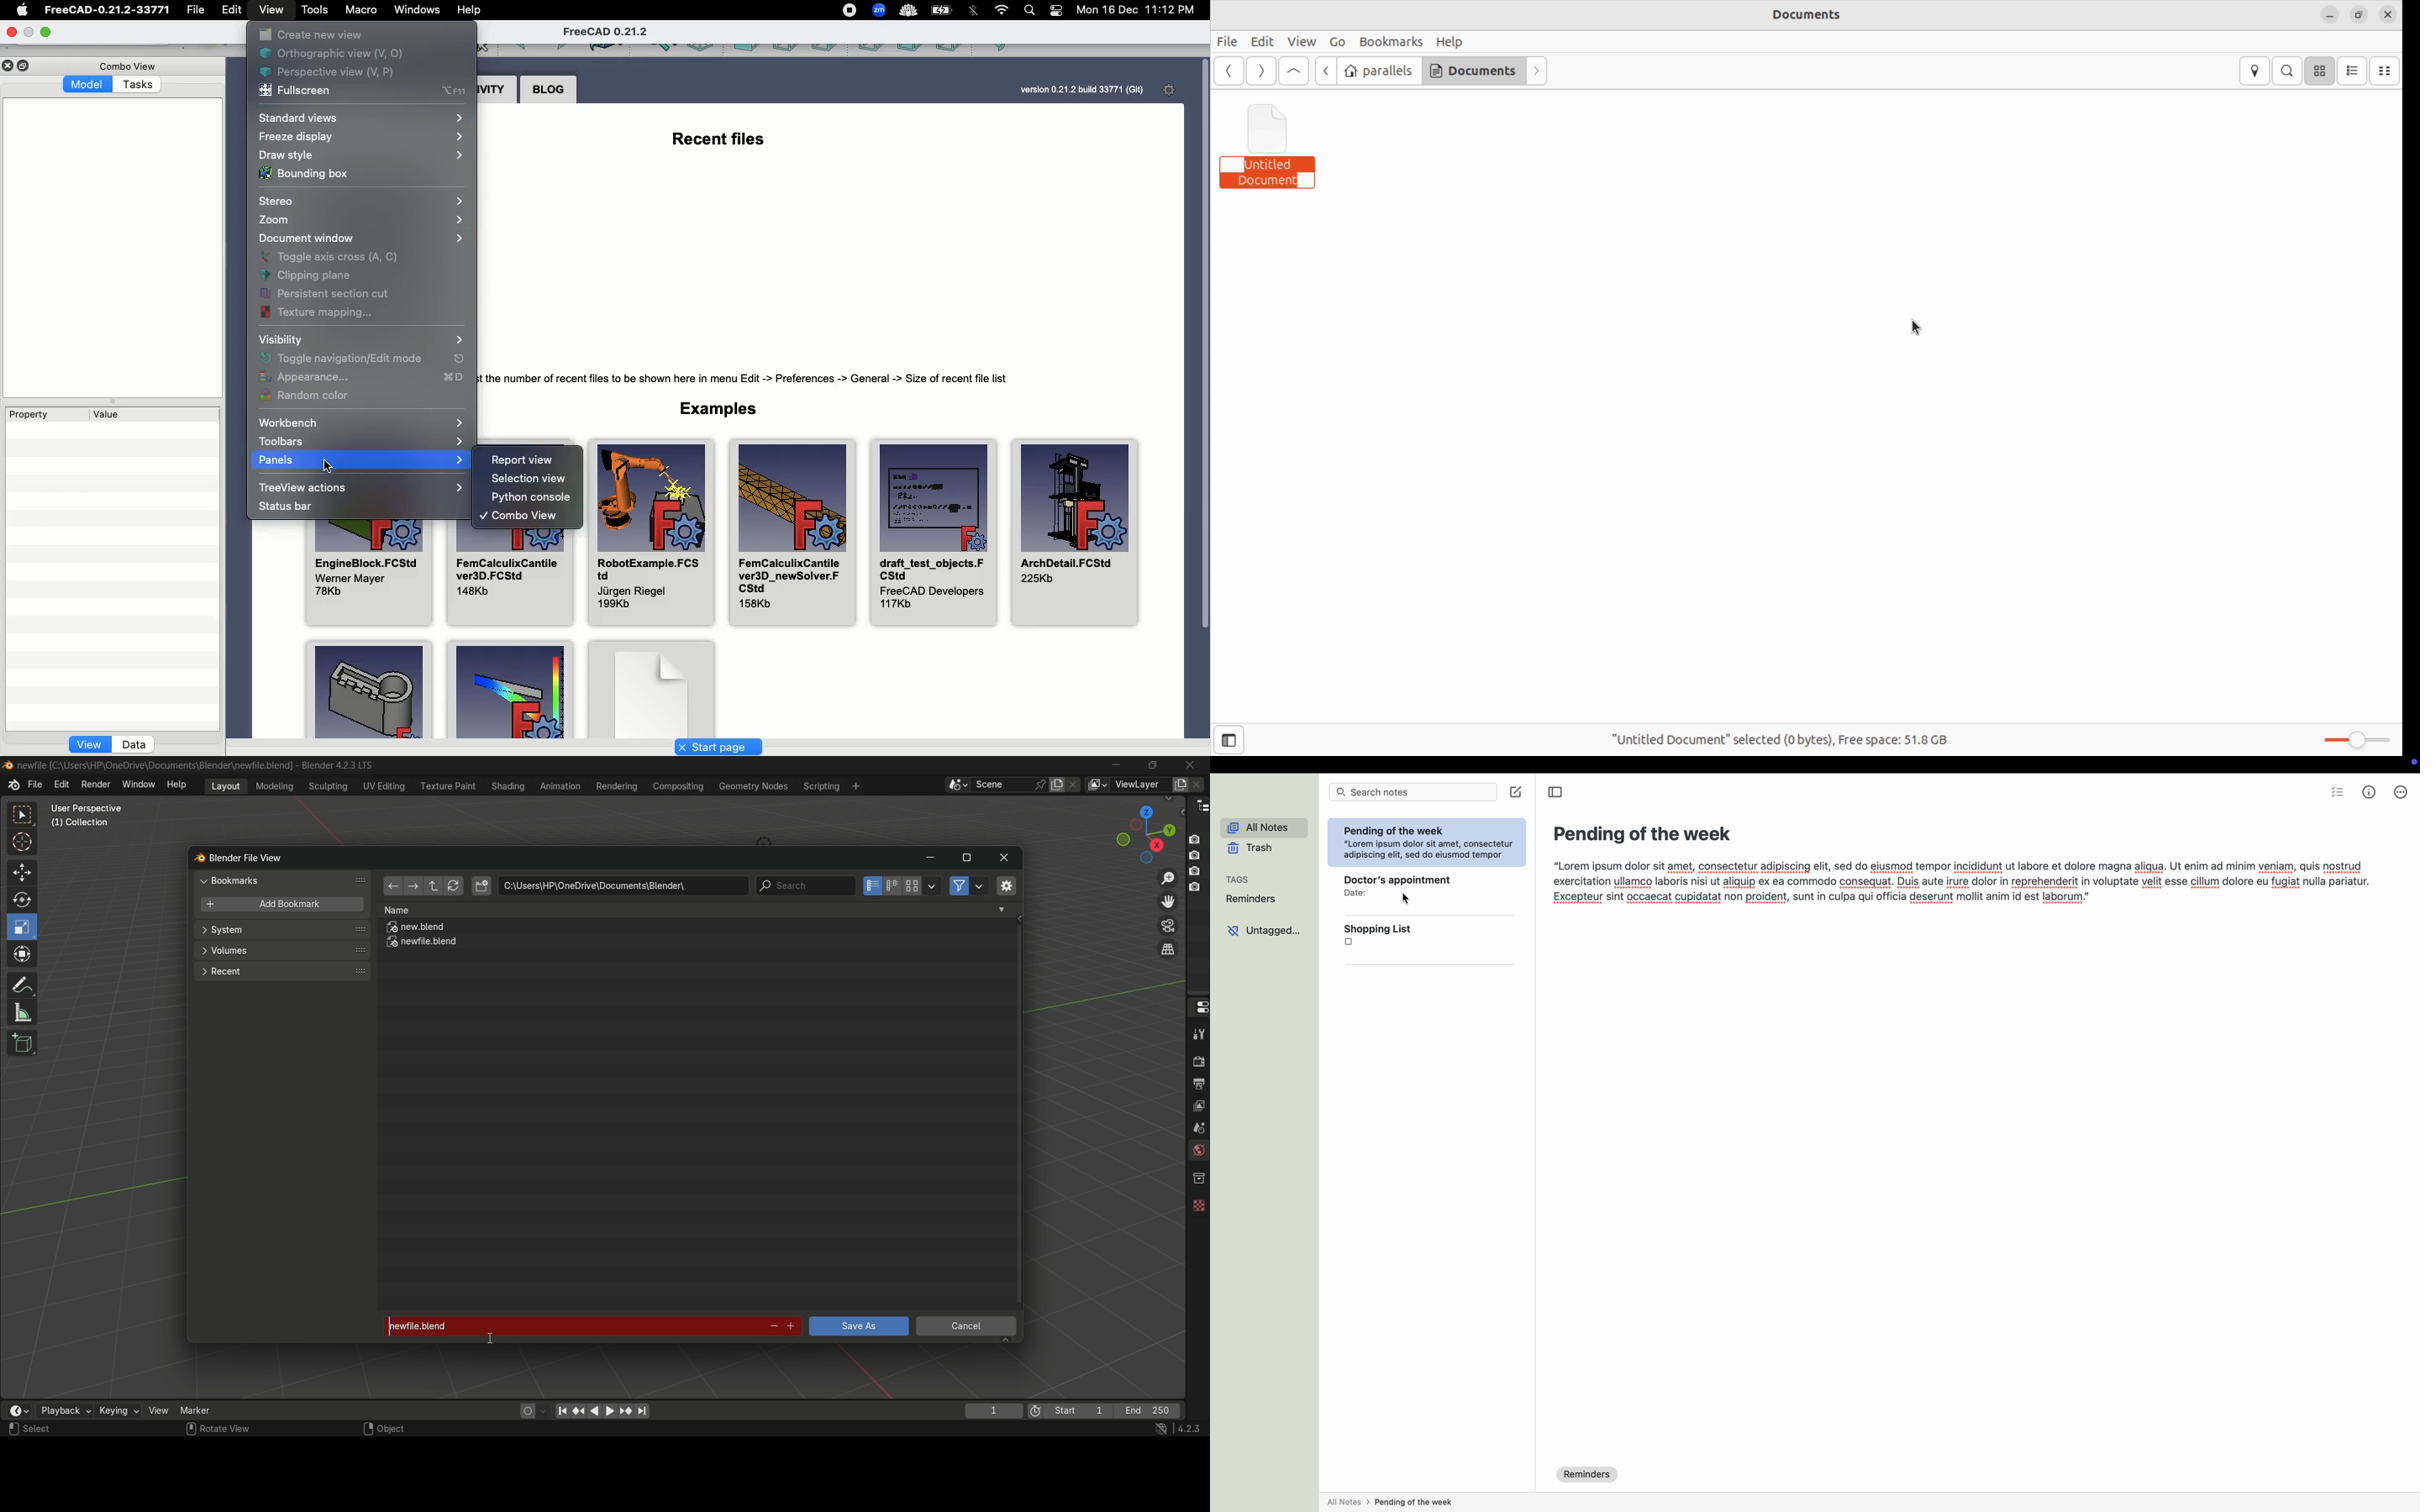 The image size is (2436, 1512). I want to click on Zoom, so click(359, 220).